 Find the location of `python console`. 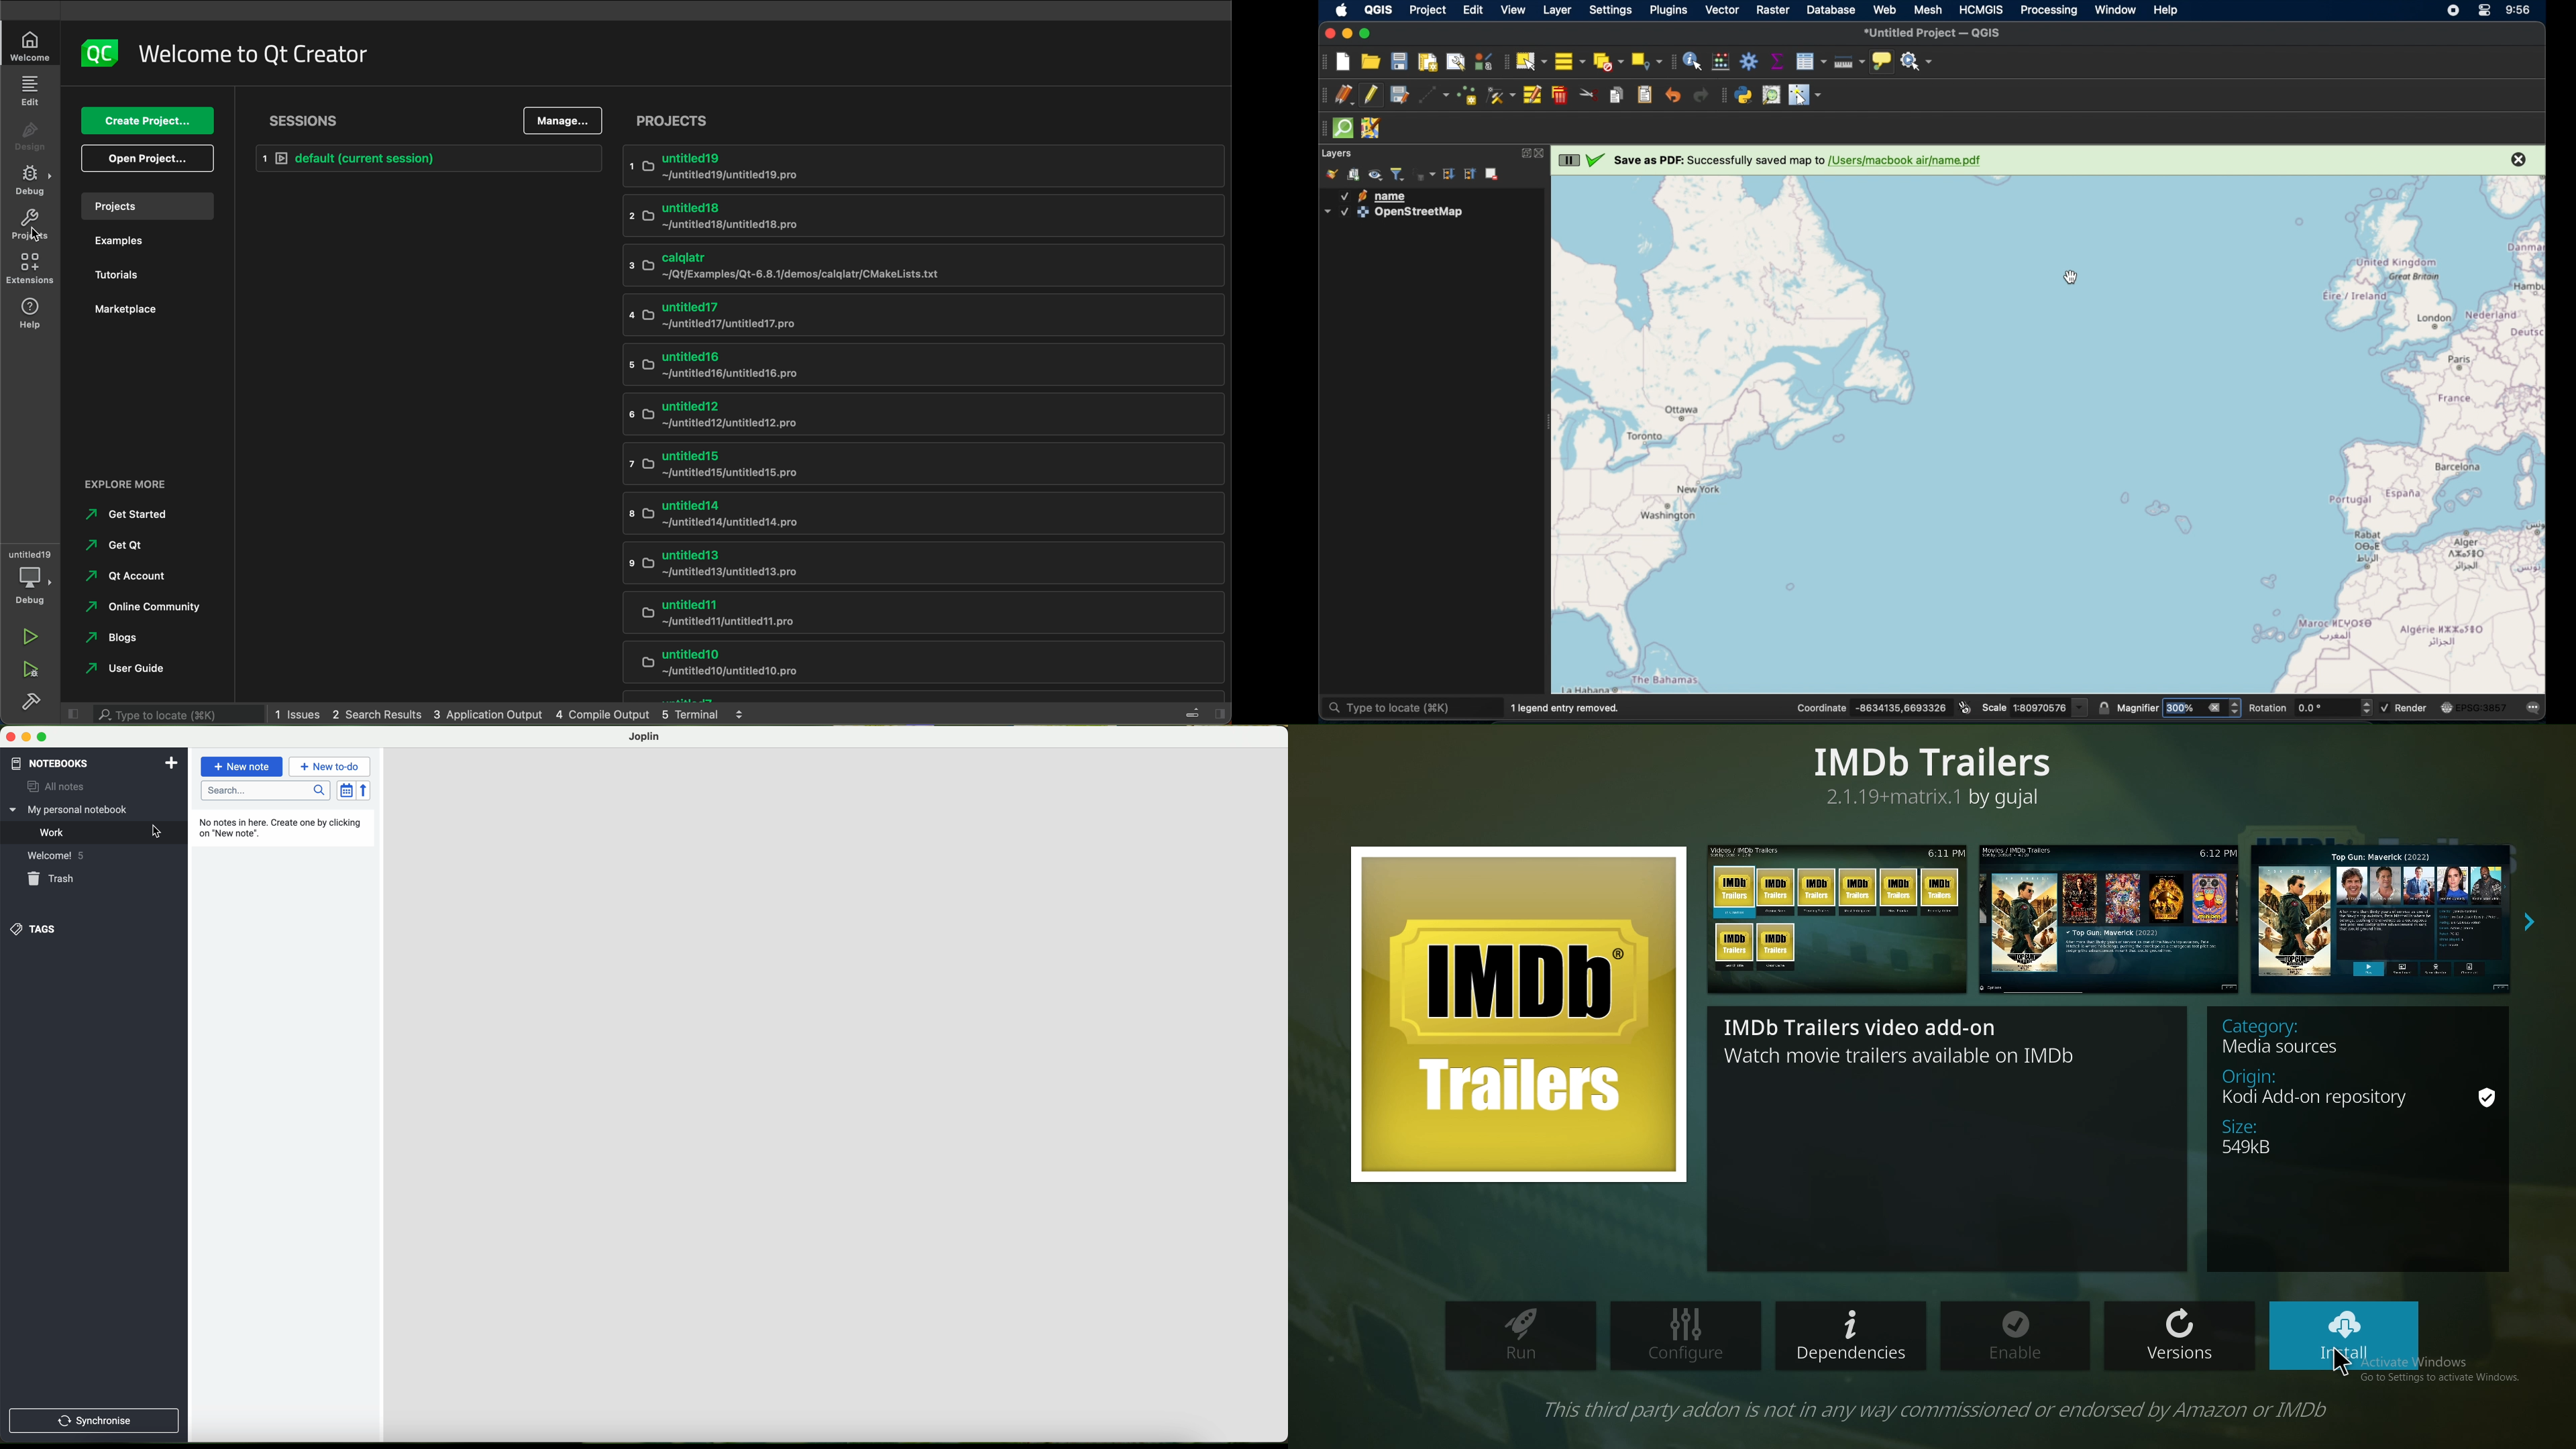

python console is located at coordinates (1743, 97).